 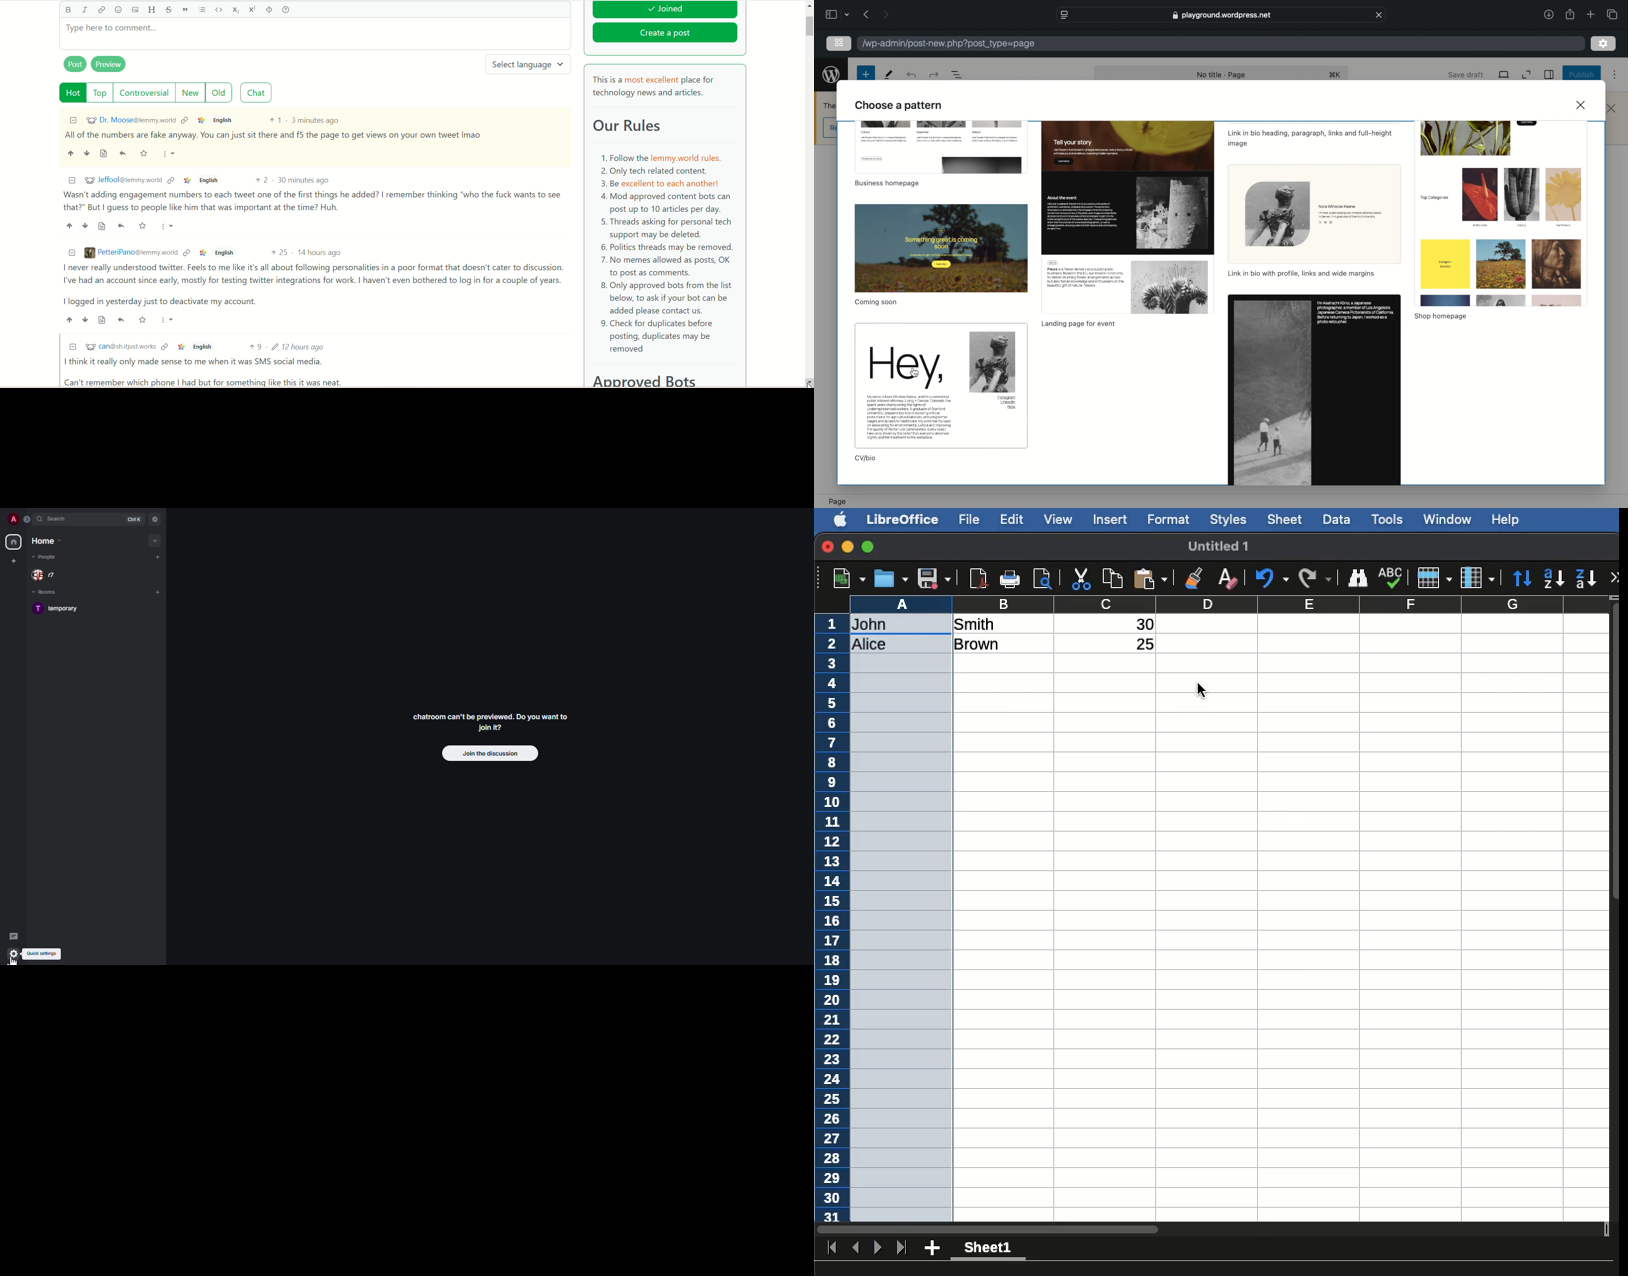 What do you see at coordinates (202, 120) in the screenshot?
I see `Link` at bounding box center [202, 120].